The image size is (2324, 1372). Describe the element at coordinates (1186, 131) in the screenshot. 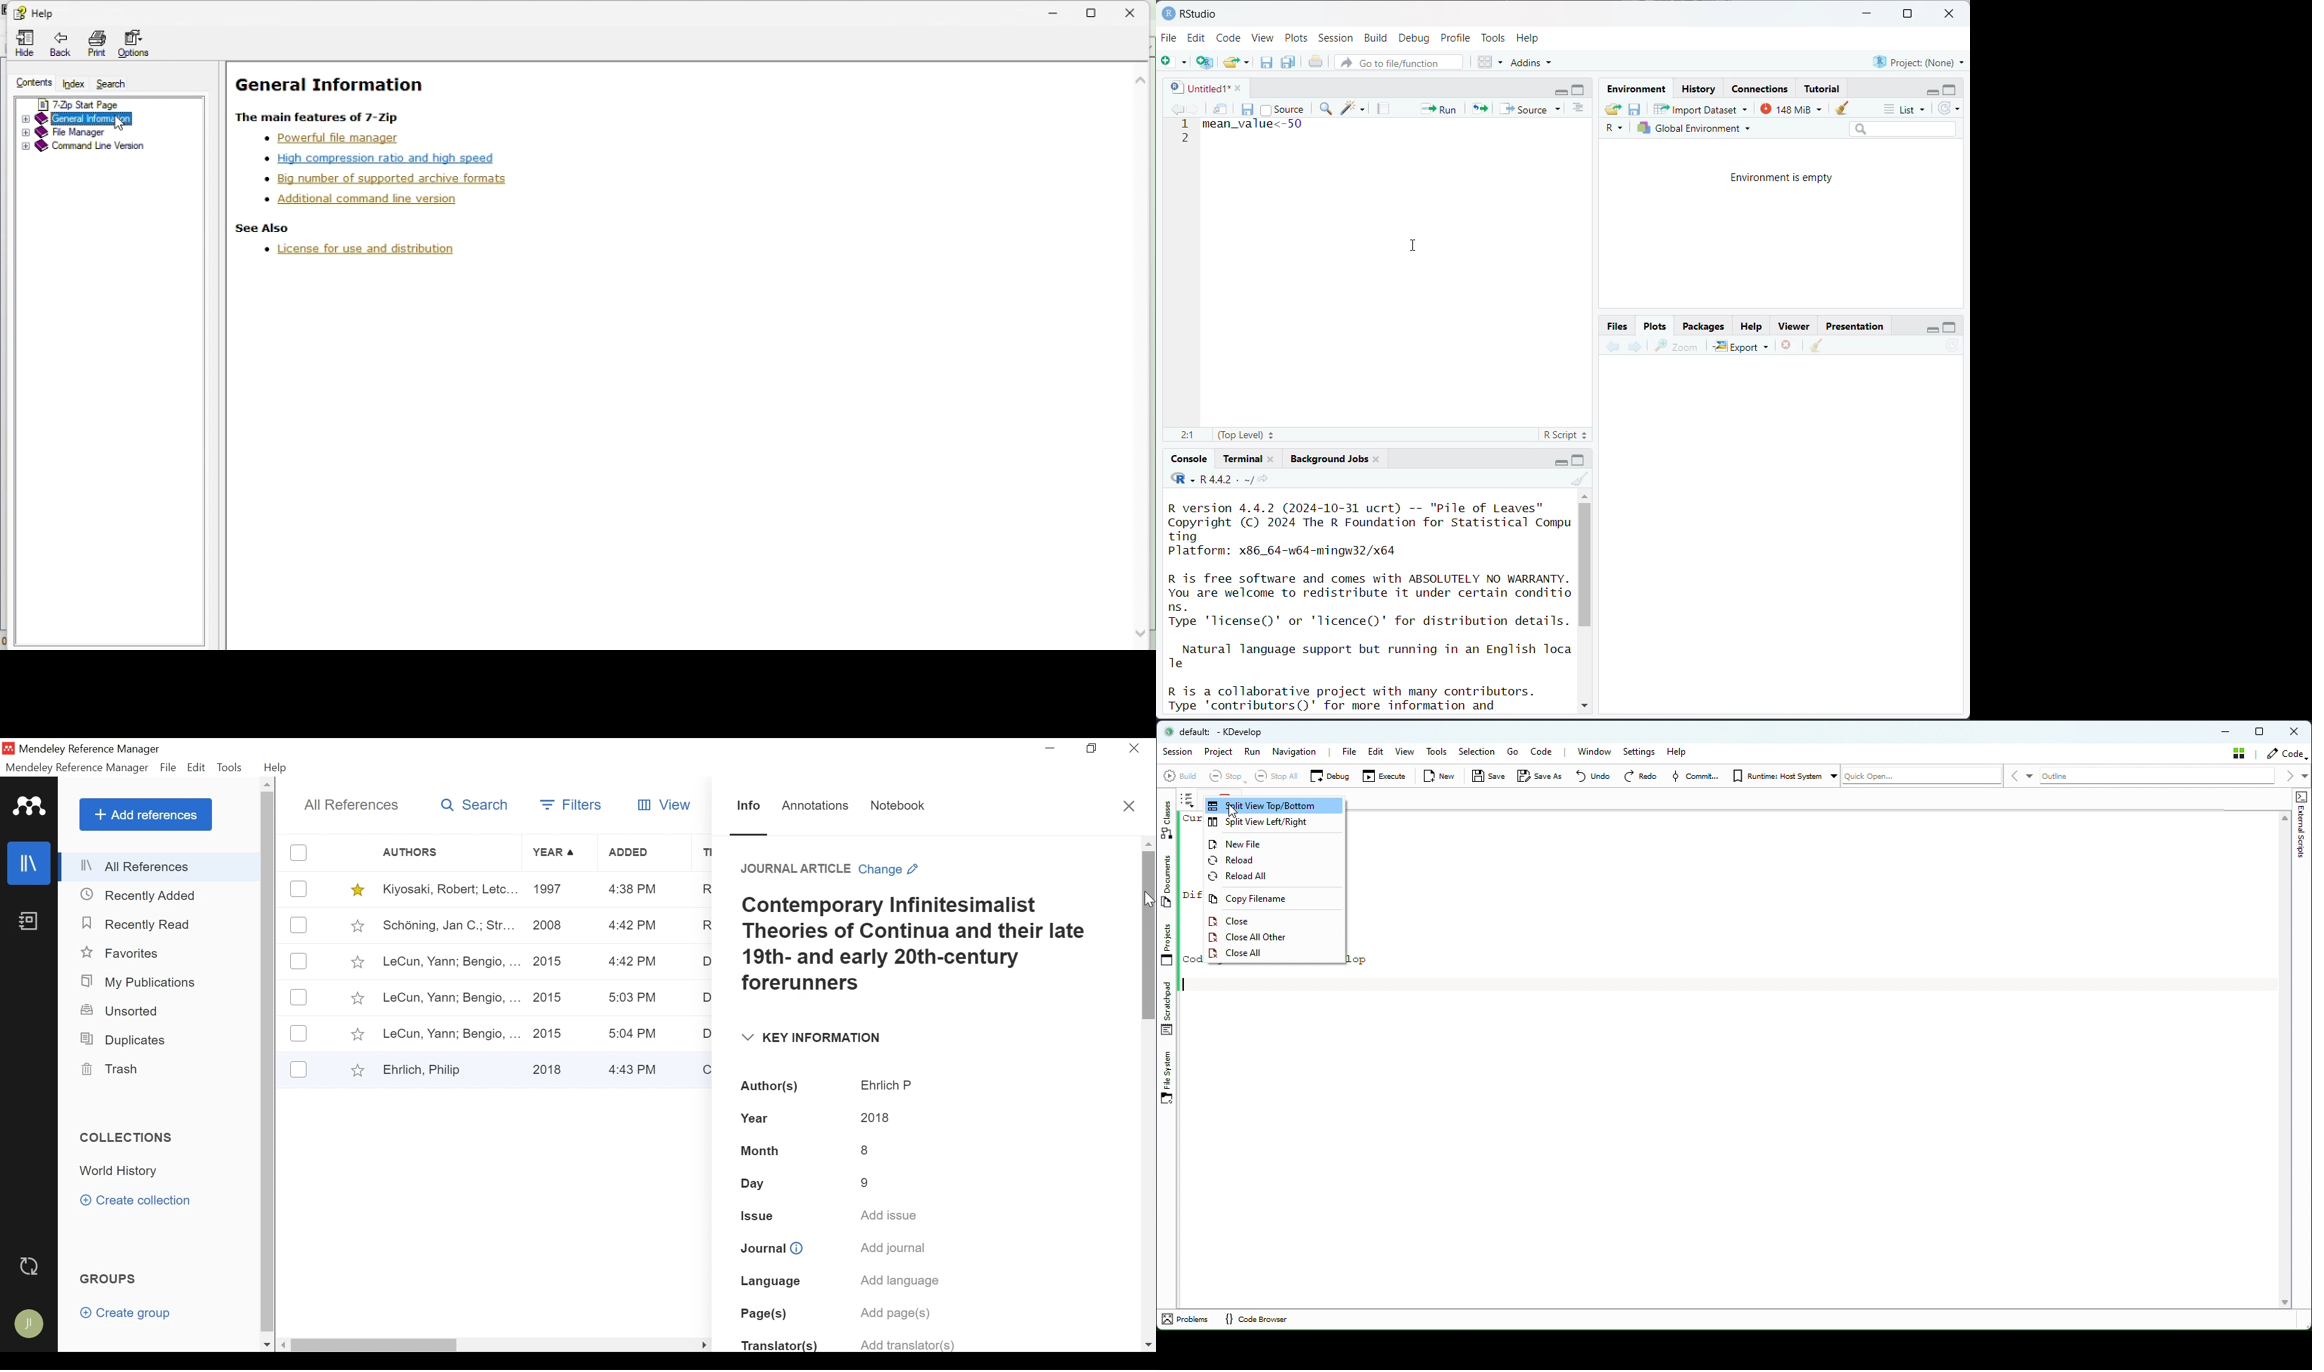

I see `line number` at that location.